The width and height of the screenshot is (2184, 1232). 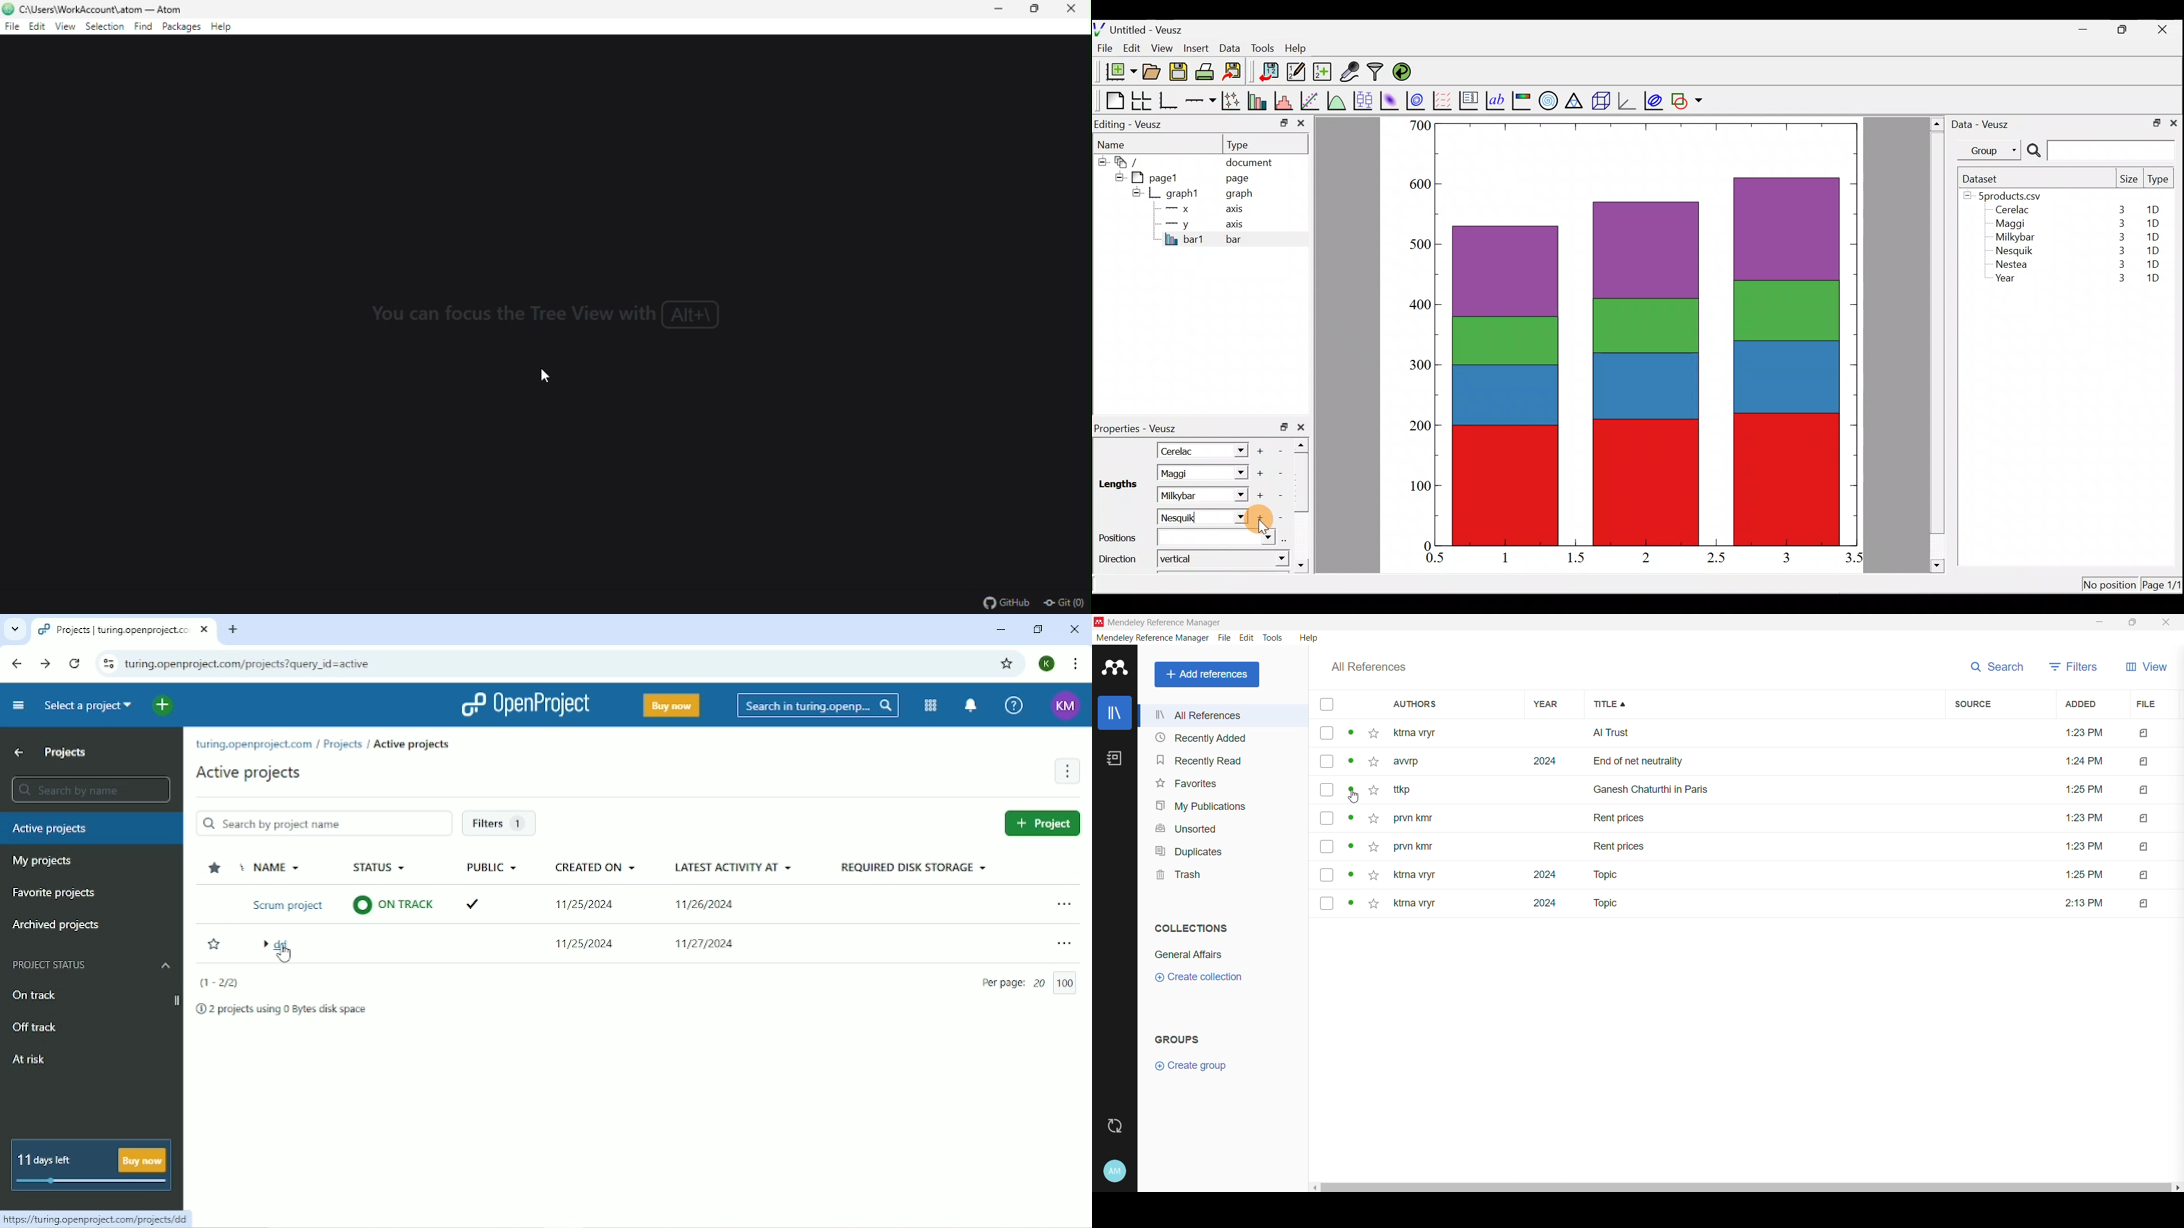 What do you see at coordinates (1376, 819) in the screenshot?
I see `Click to add the reference item to Favorites` at bounding box center [1376, 819].